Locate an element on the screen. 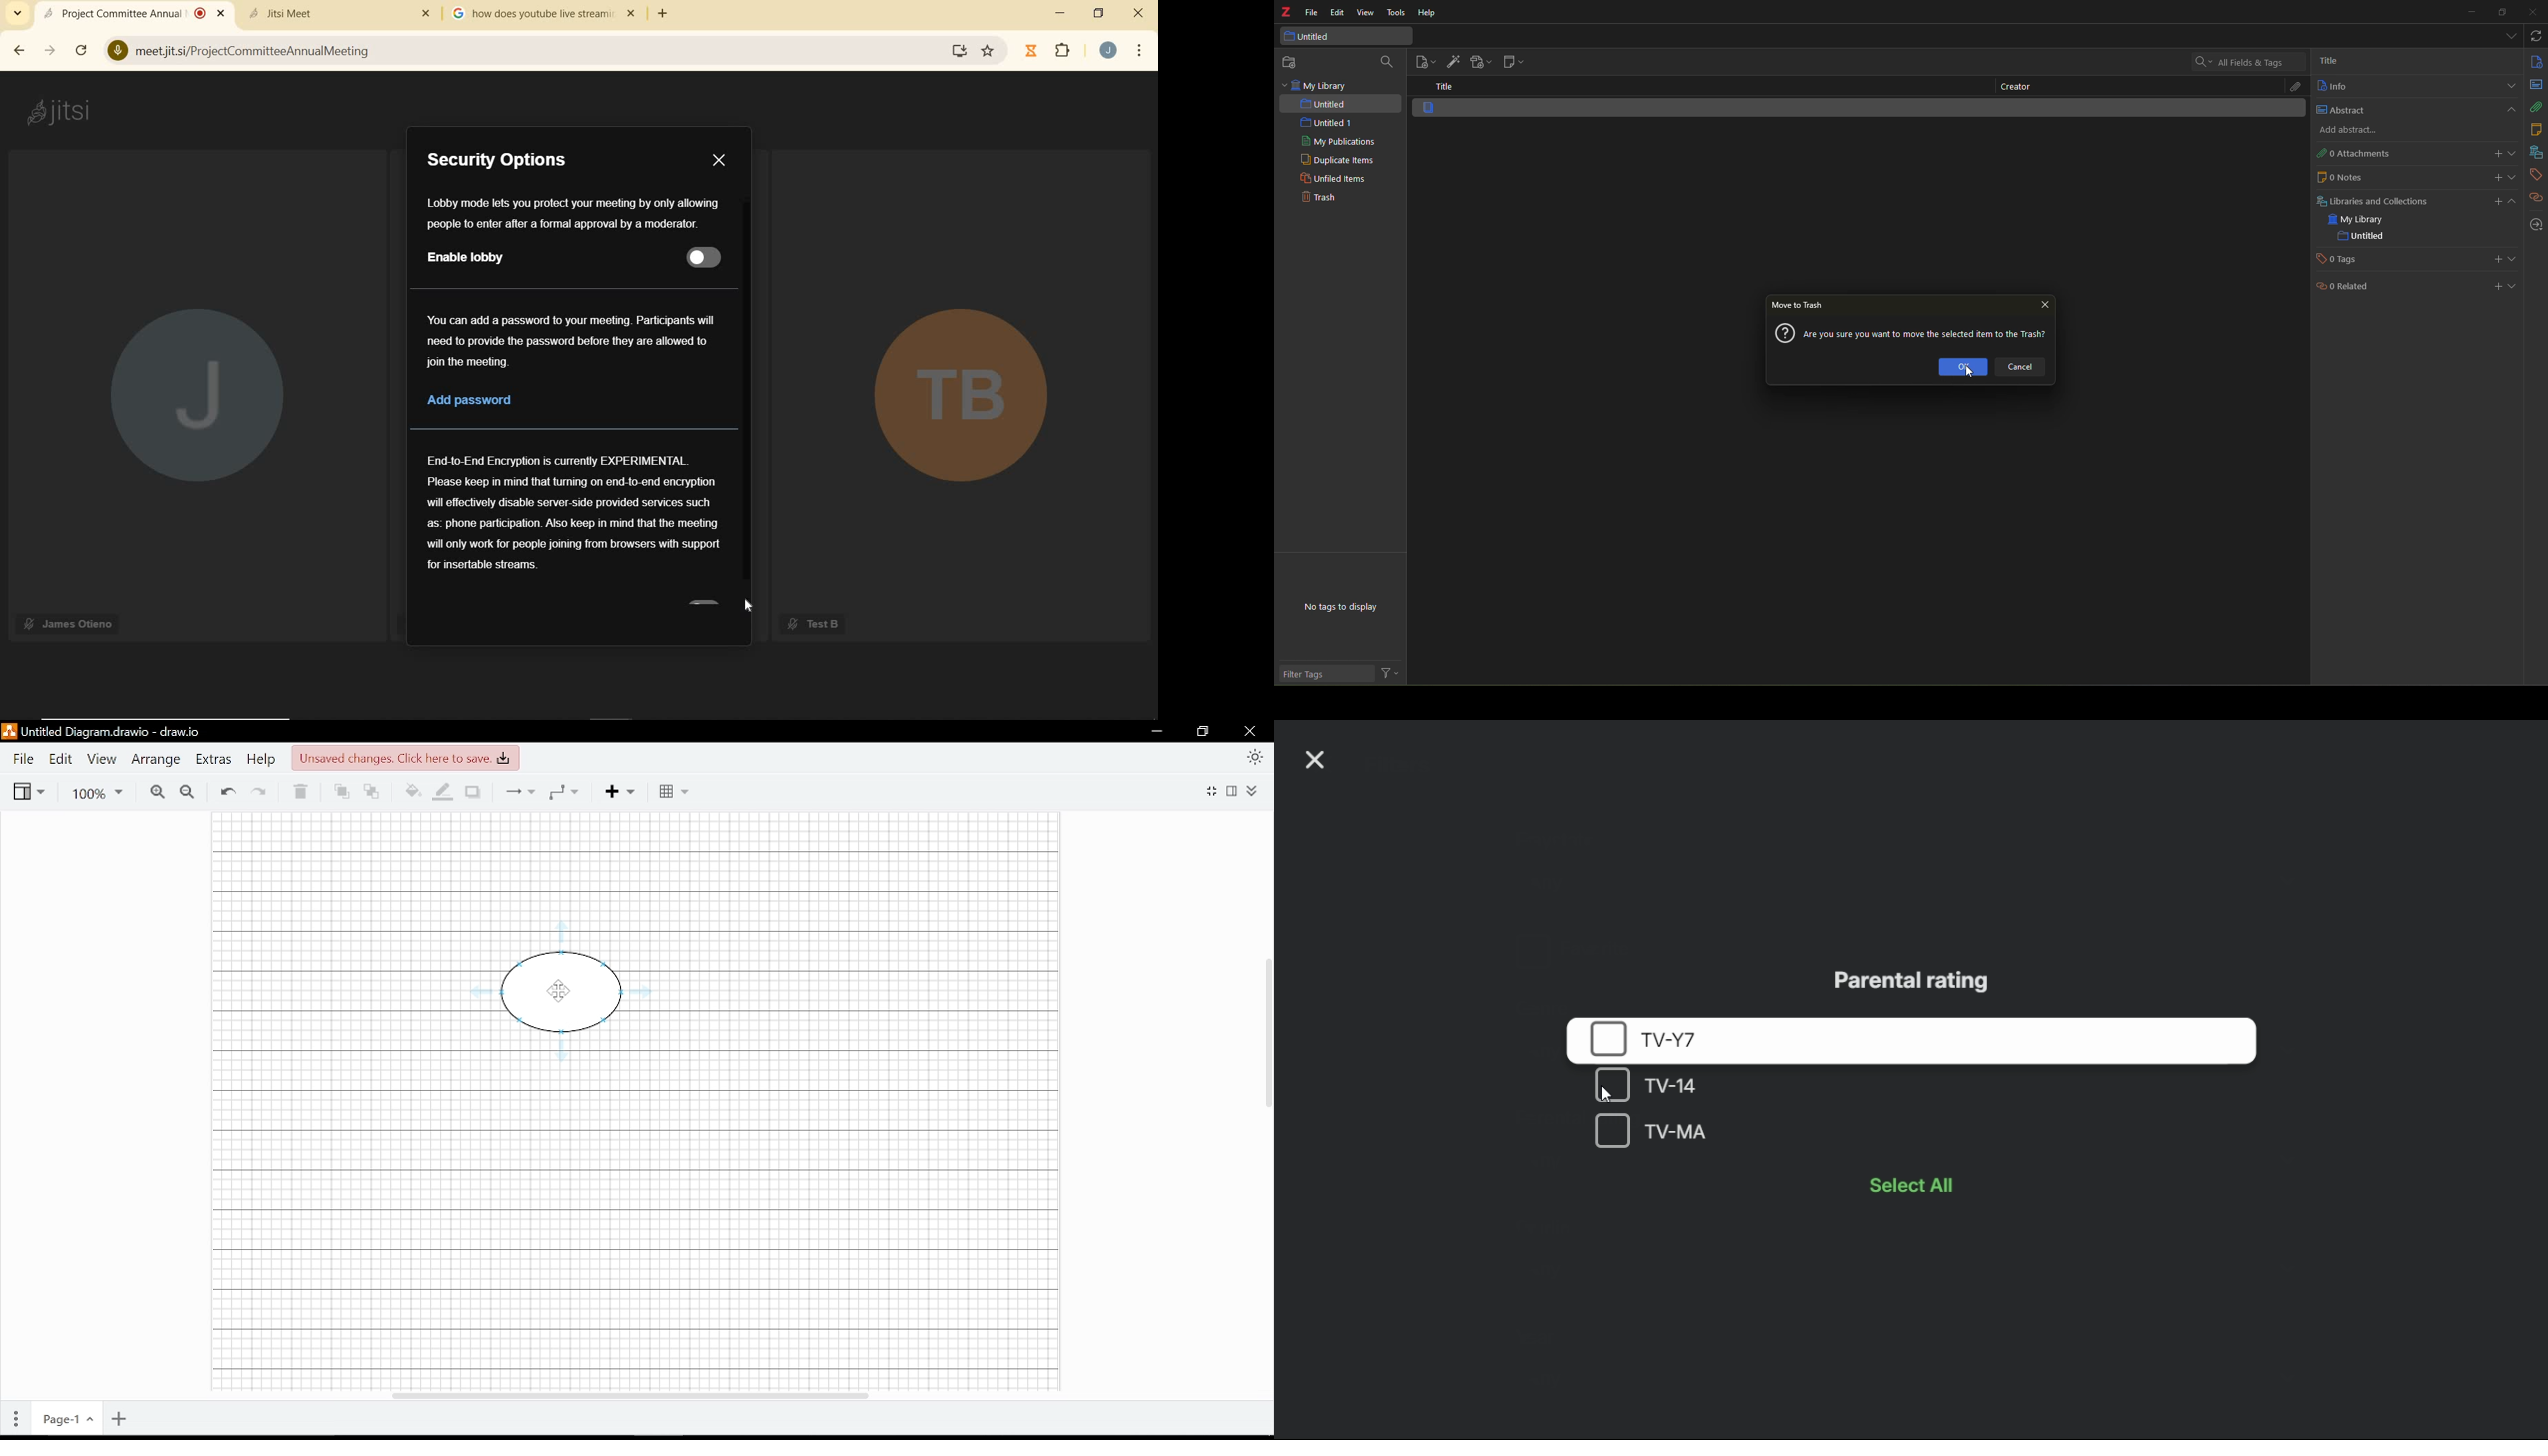 This screenshot has width=2548, height=1456. Favorite is located at coordinates (988, 48).